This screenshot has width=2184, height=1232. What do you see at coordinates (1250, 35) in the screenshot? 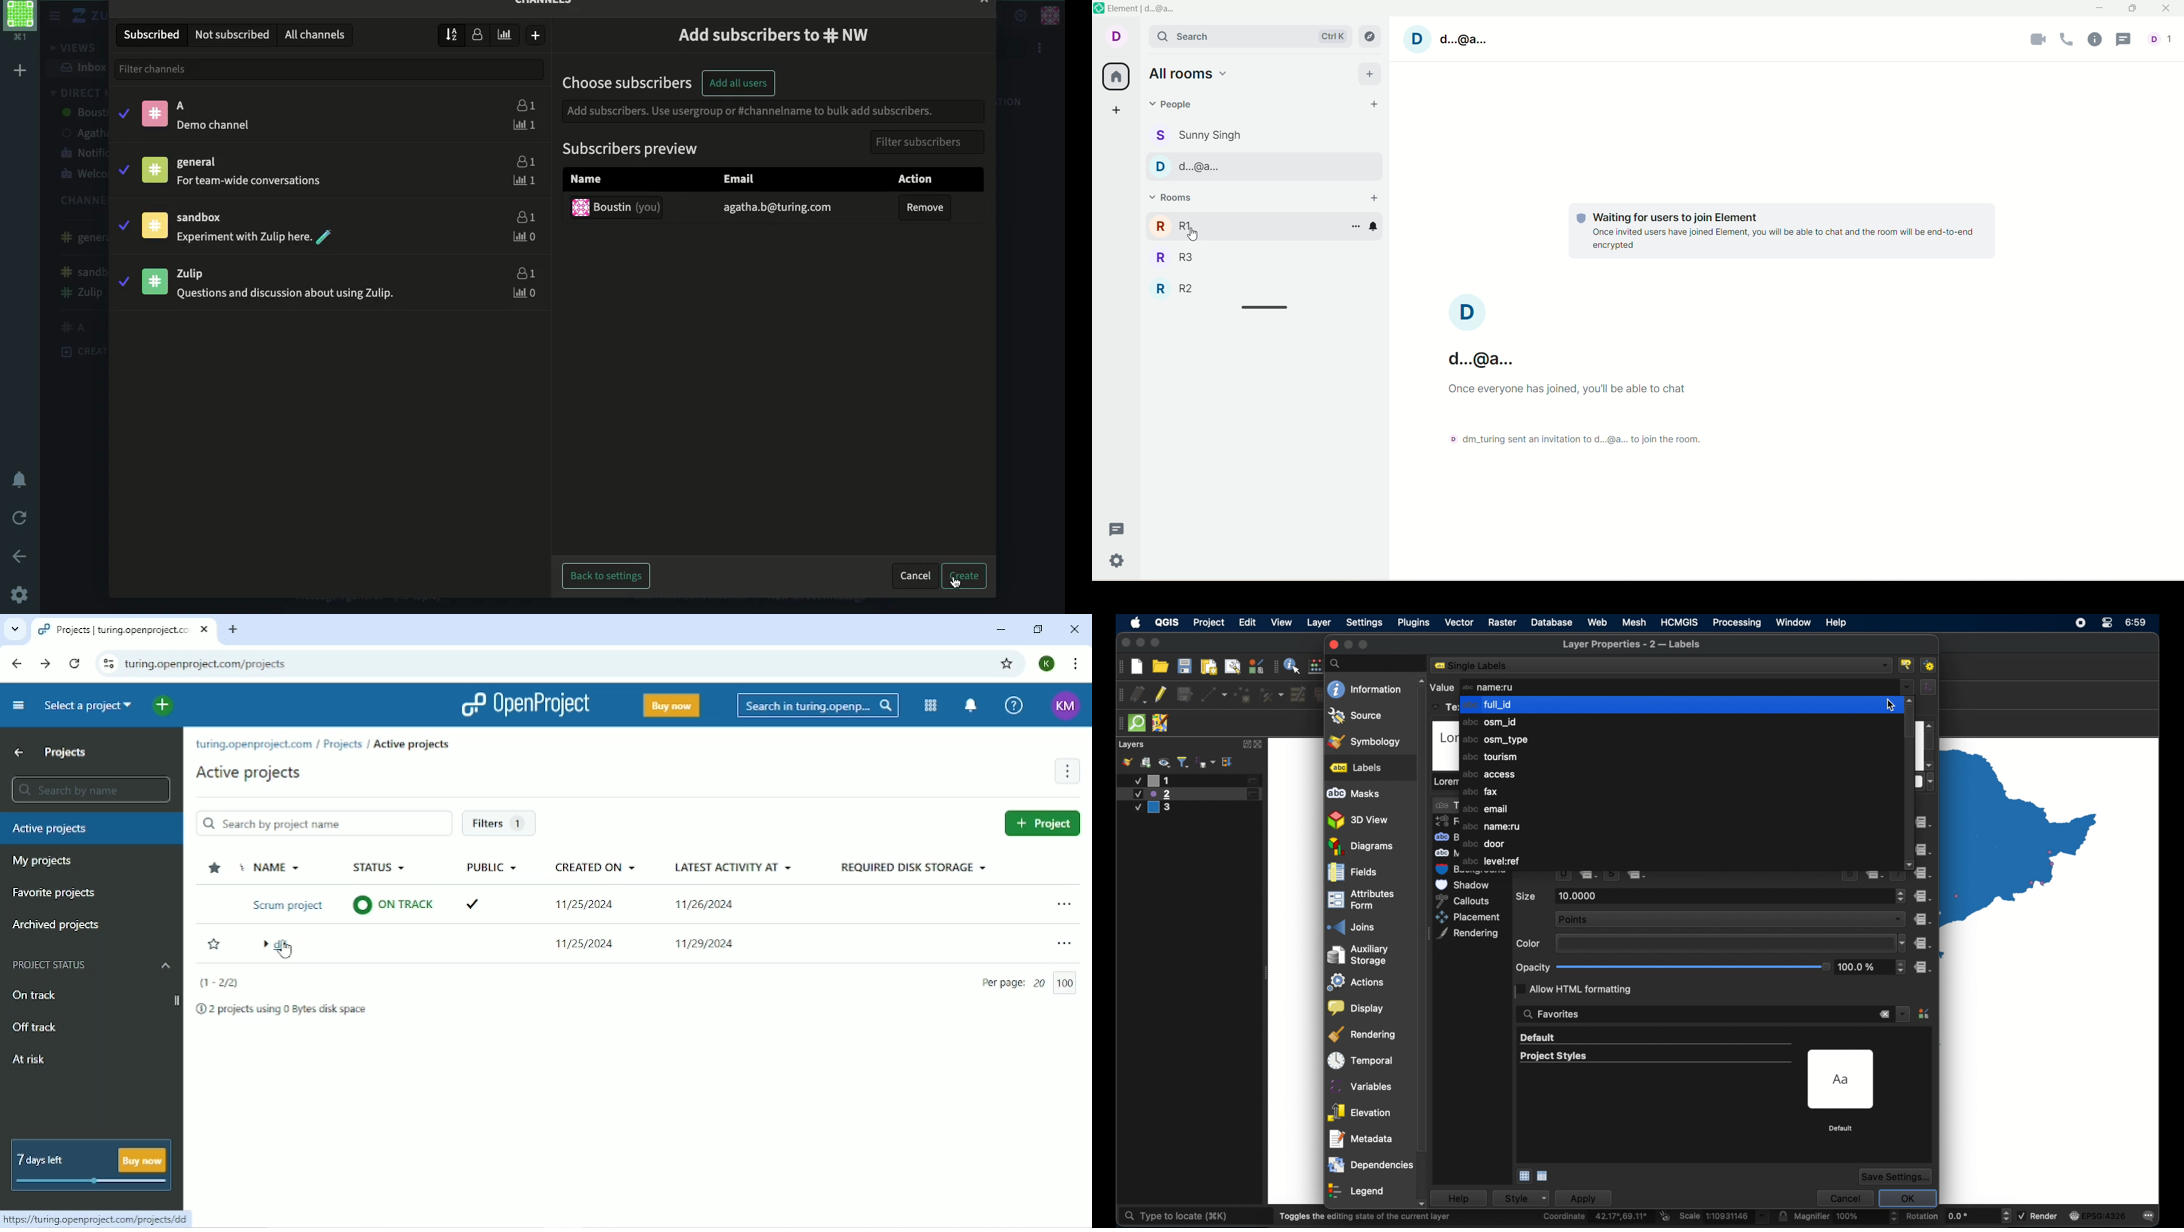
I see `search` at bounding box center [1250, 35].